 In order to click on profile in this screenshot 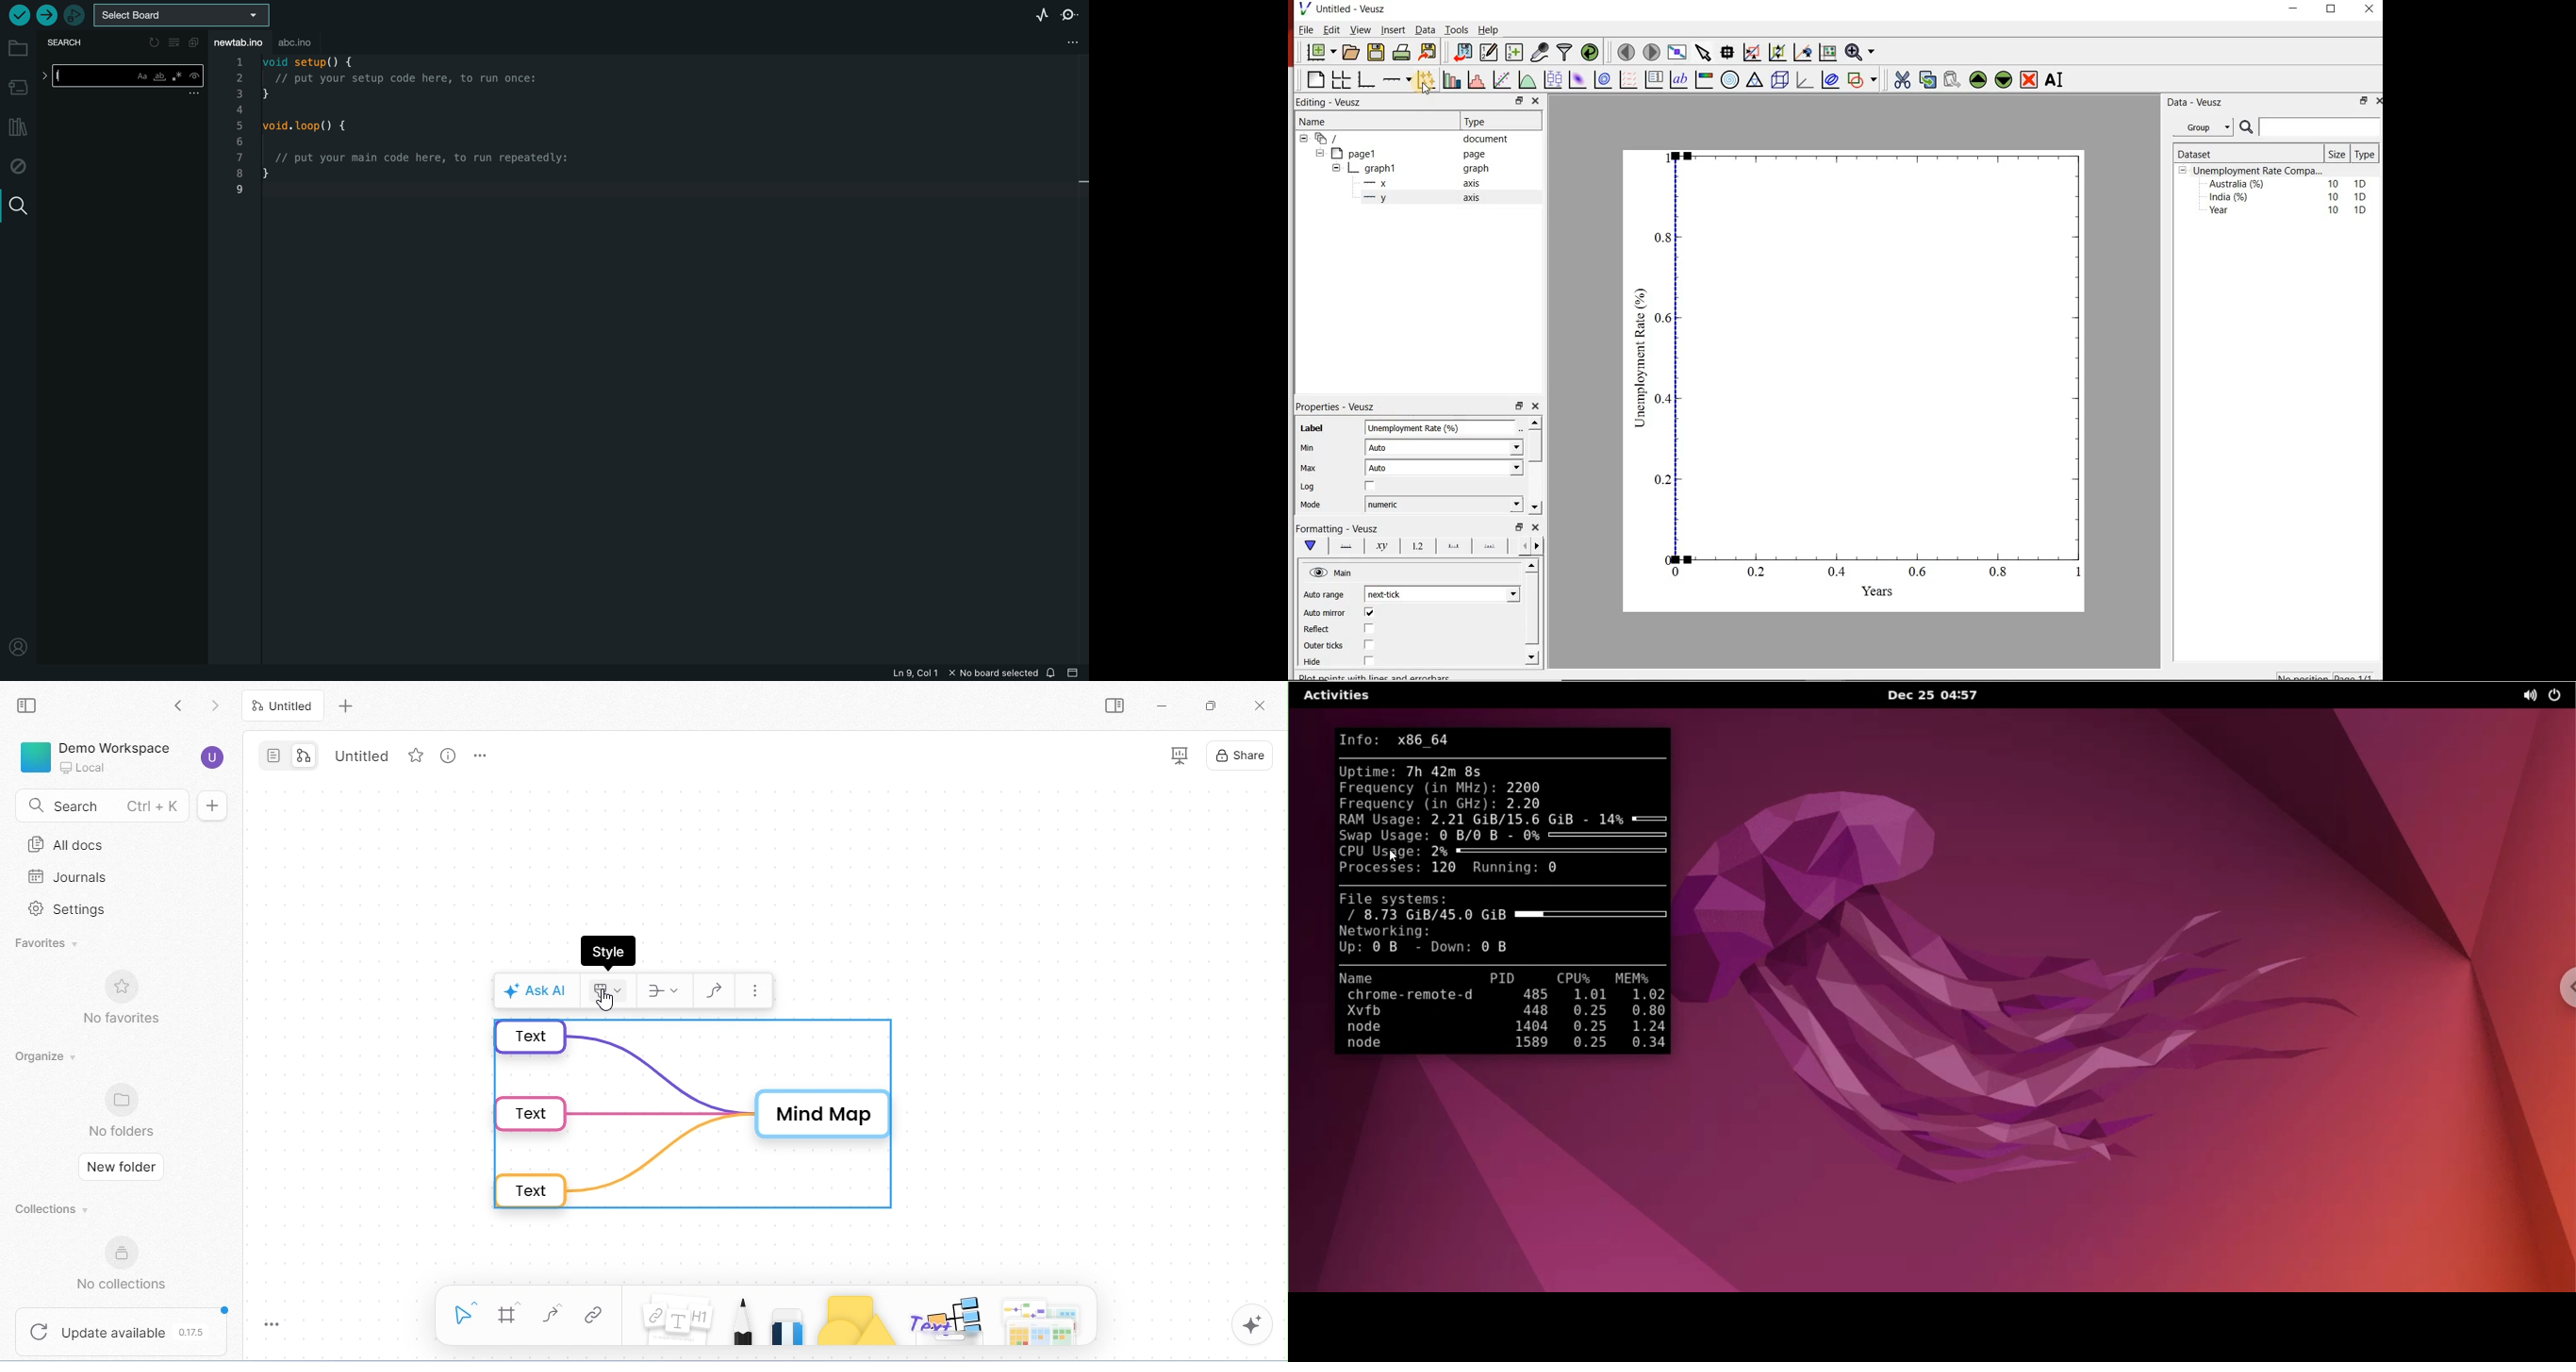, I will do `click(17, 647)`.